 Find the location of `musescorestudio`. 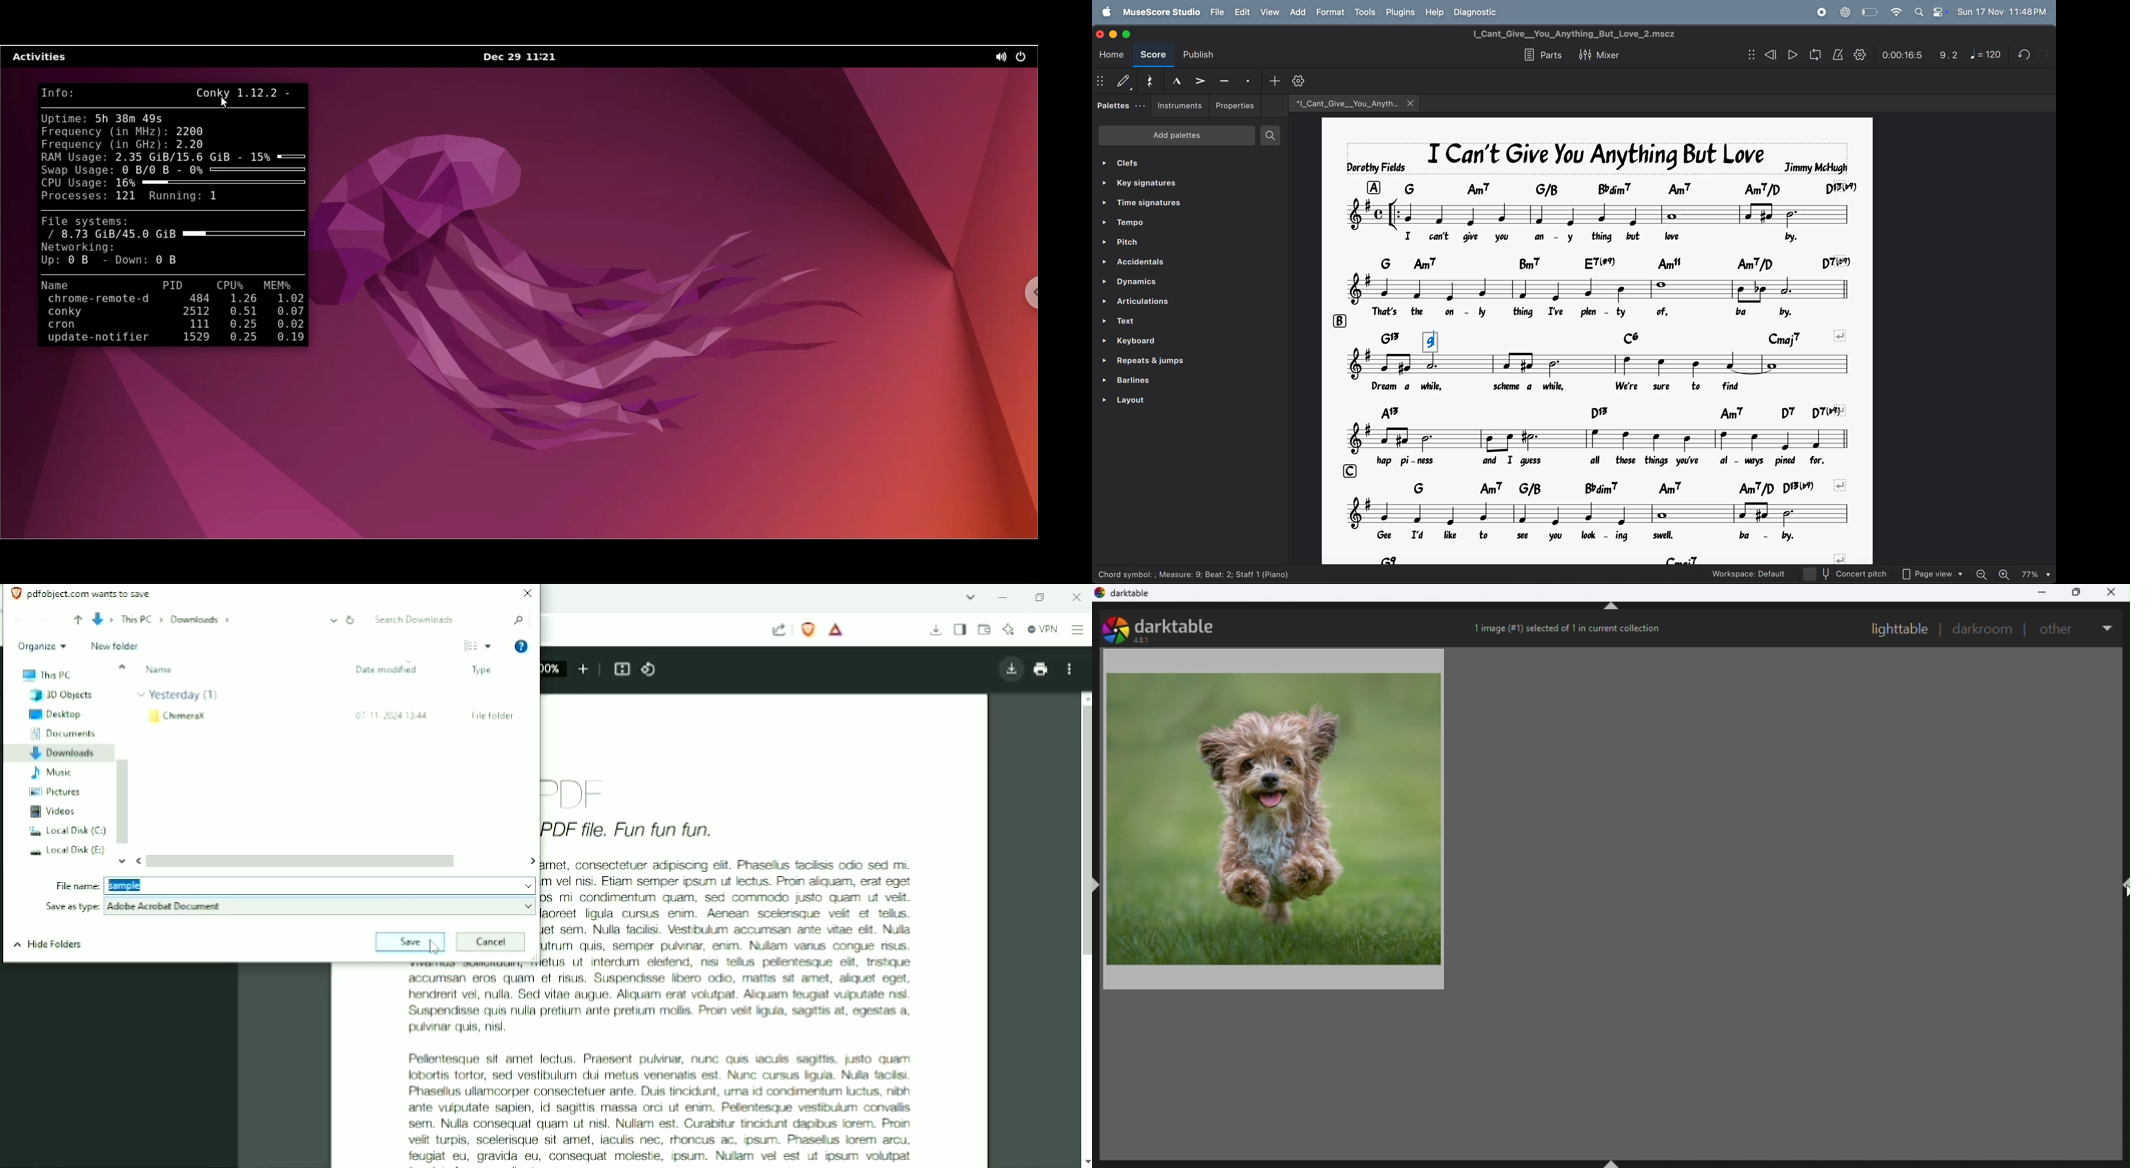

musescorestudio is located at coordinates (1161, 12).